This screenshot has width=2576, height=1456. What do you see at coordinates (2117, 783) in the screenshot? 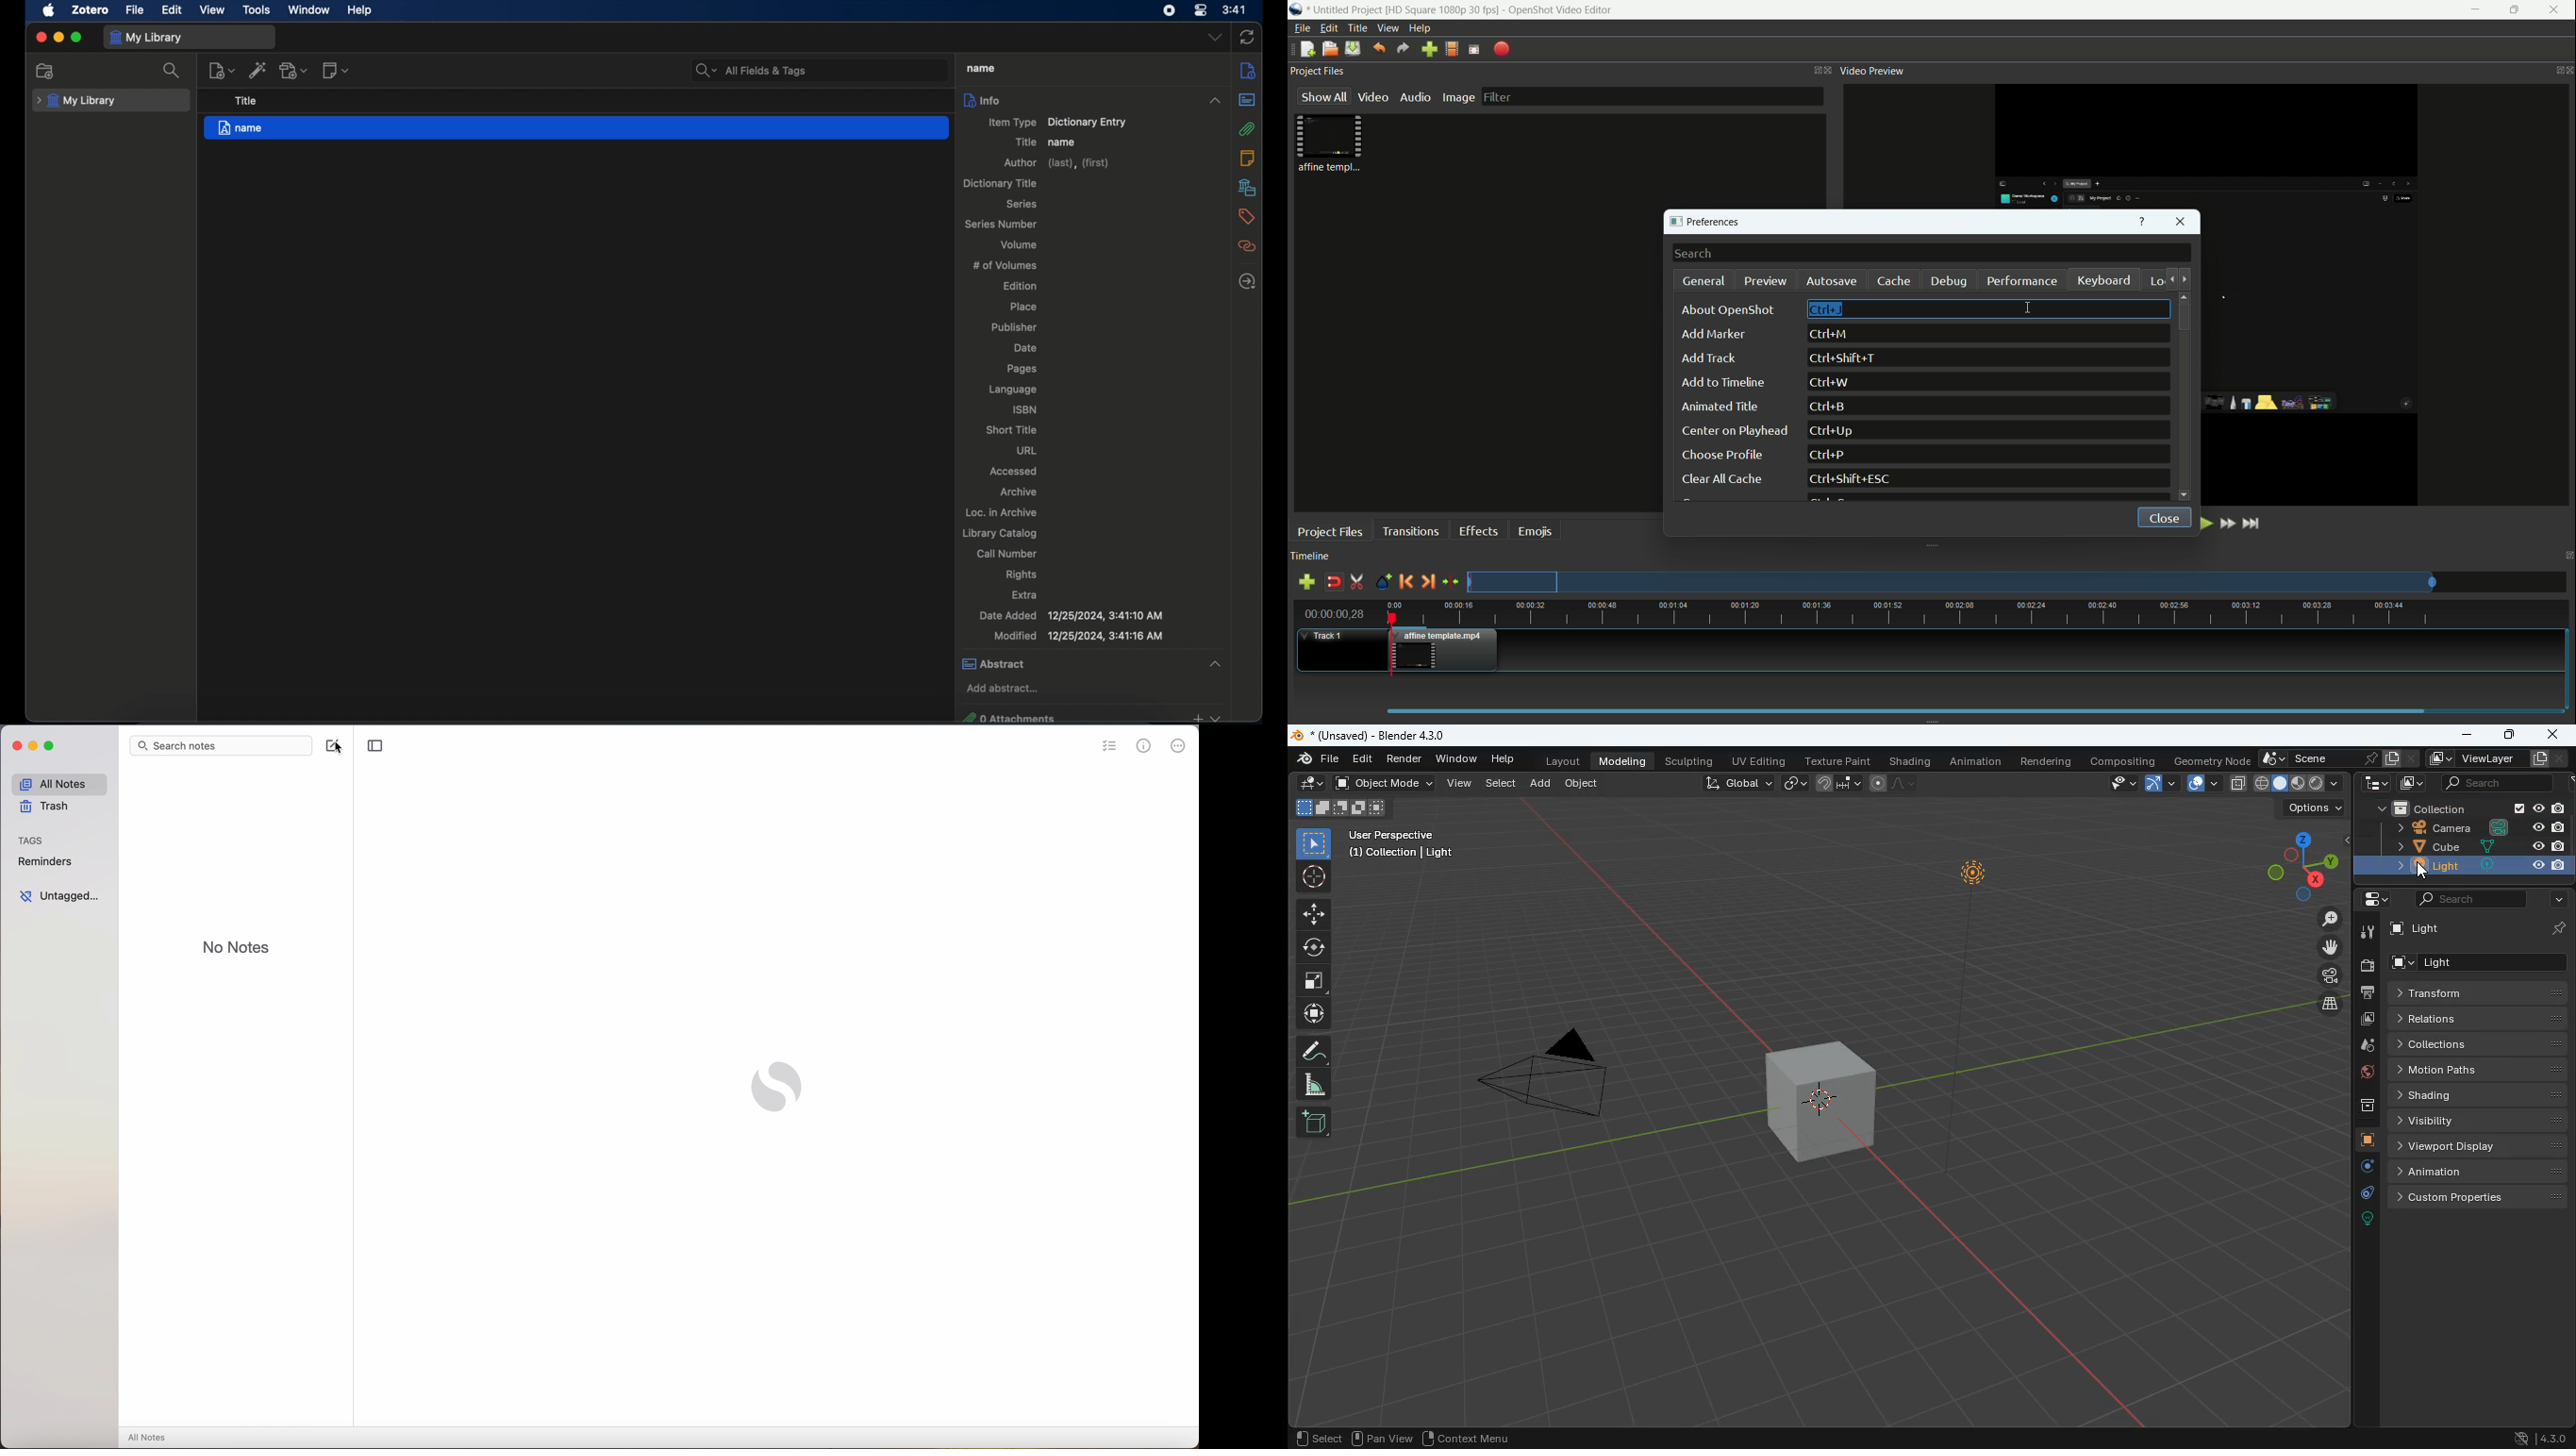
I see `select` at bounding box center [2117, 783].